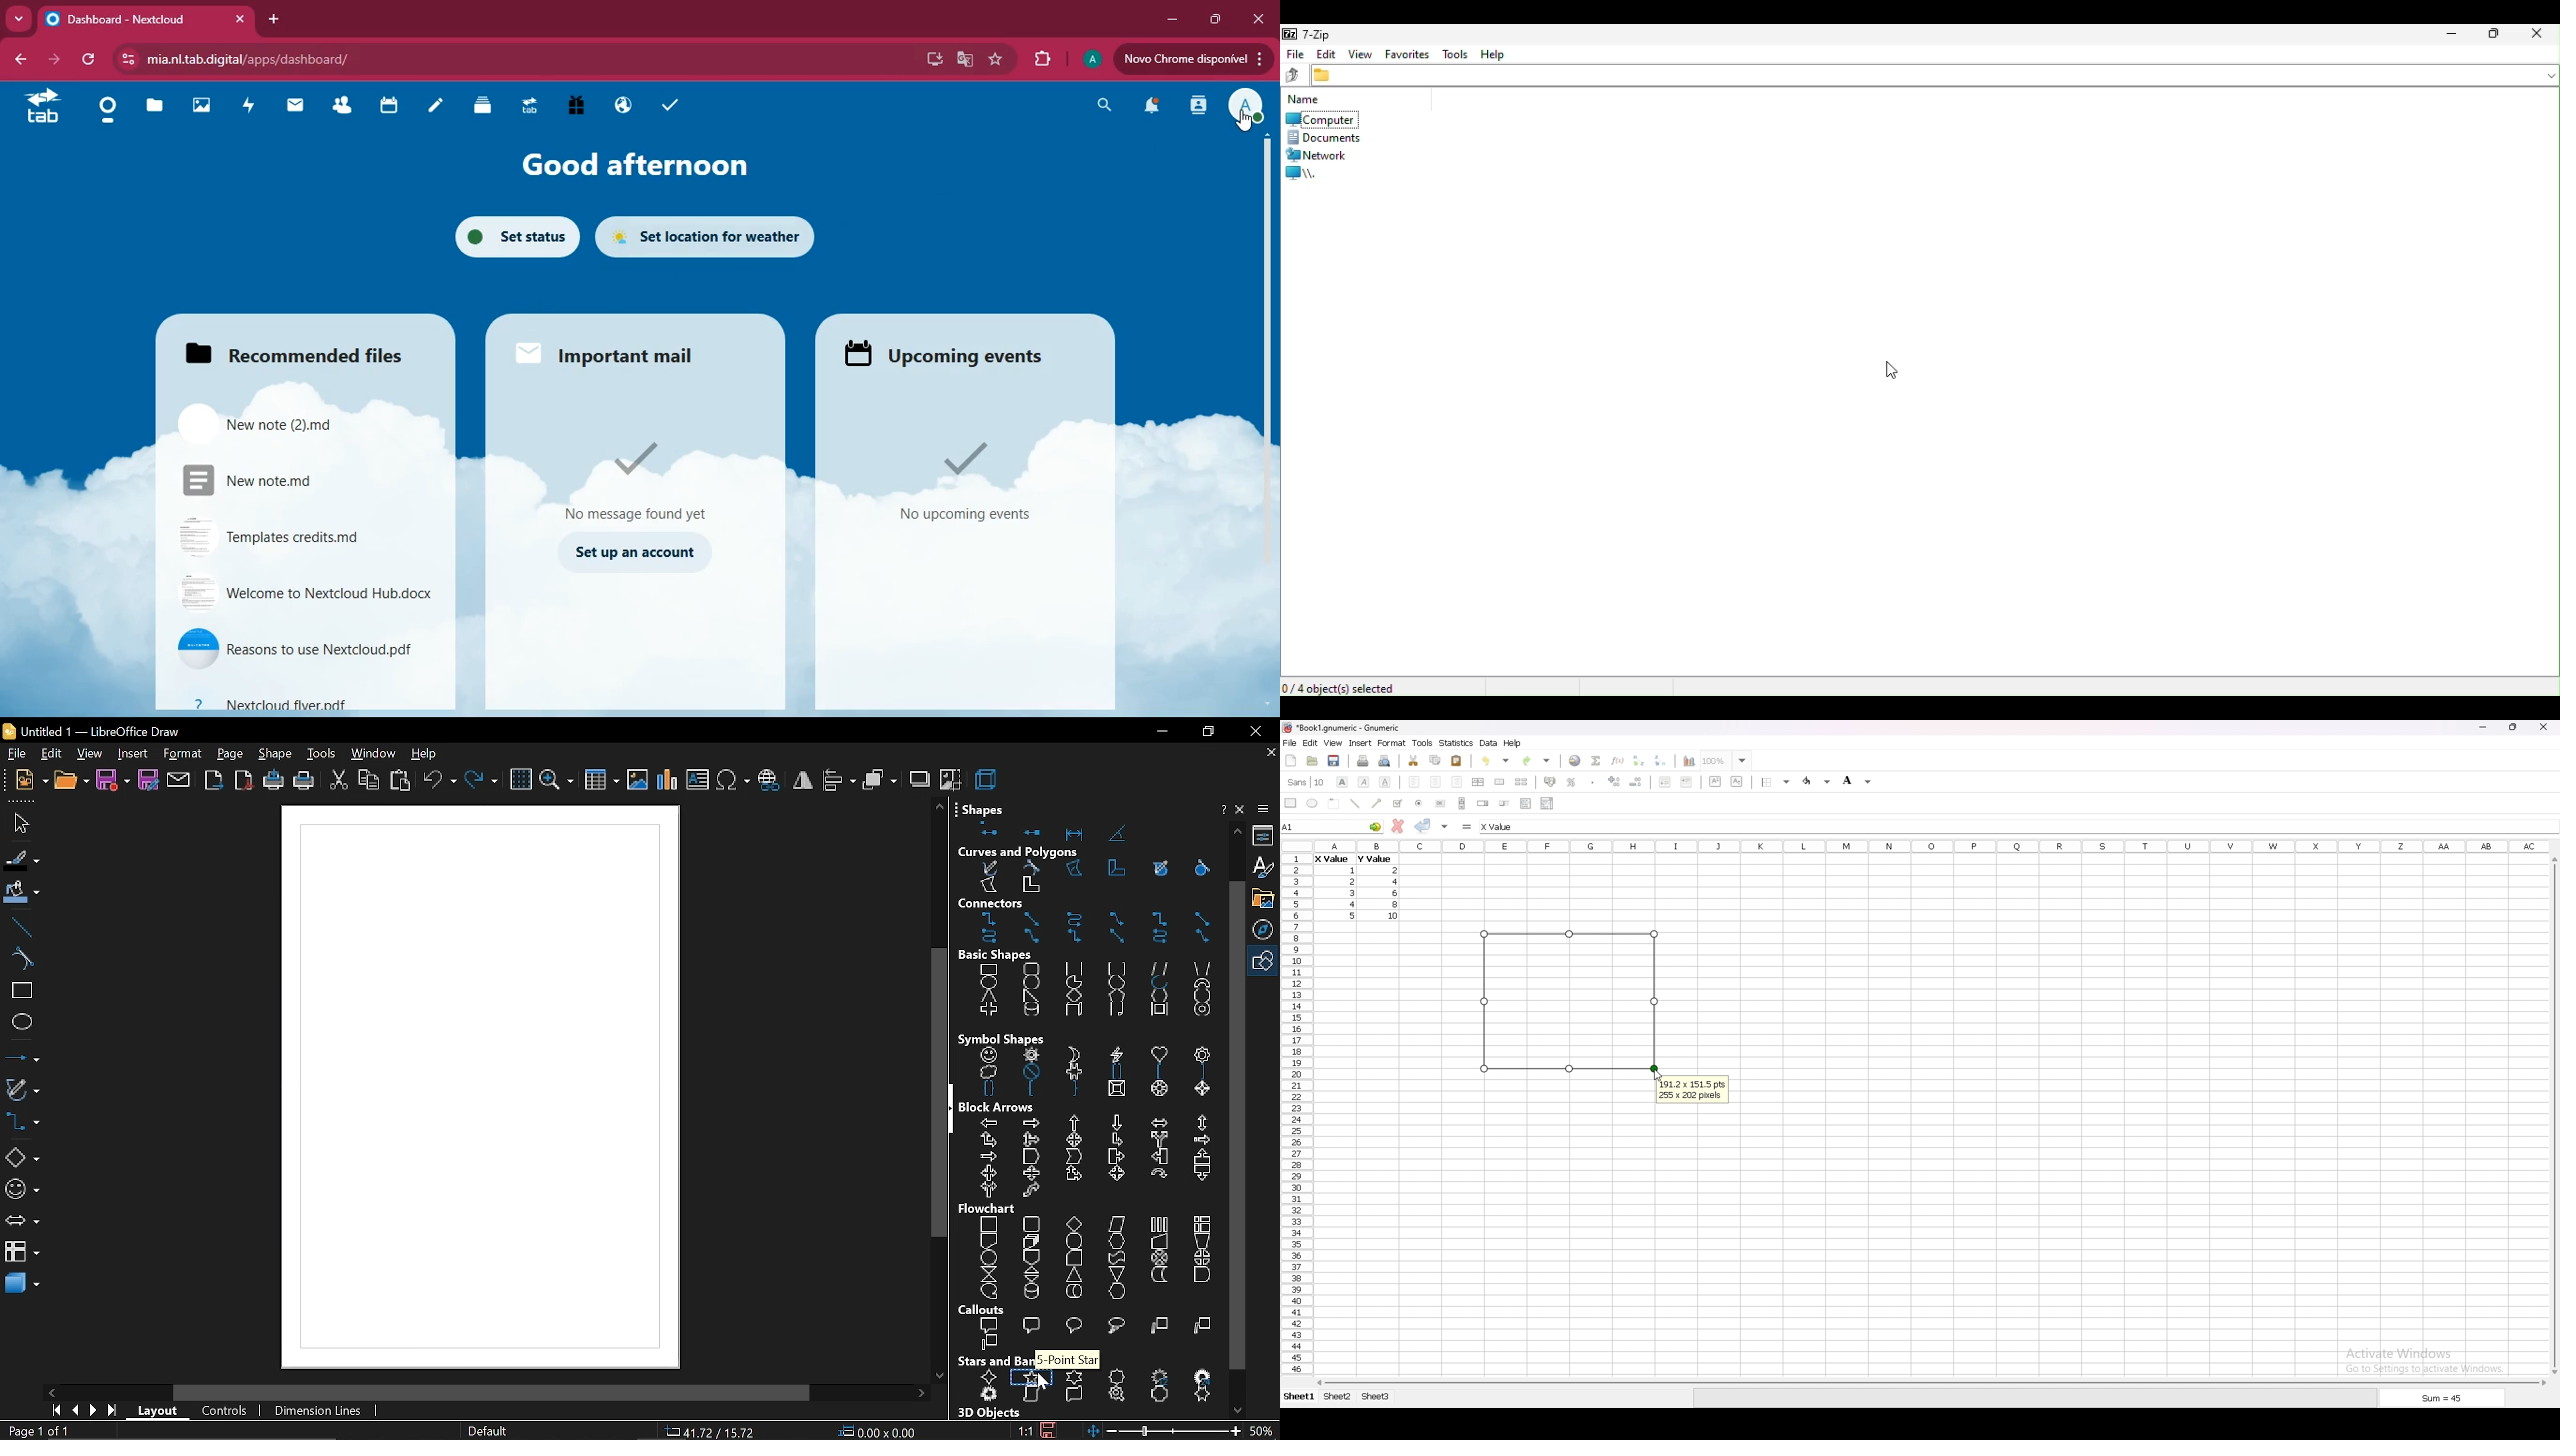  I want to click on gallery, so click(1266, 898).